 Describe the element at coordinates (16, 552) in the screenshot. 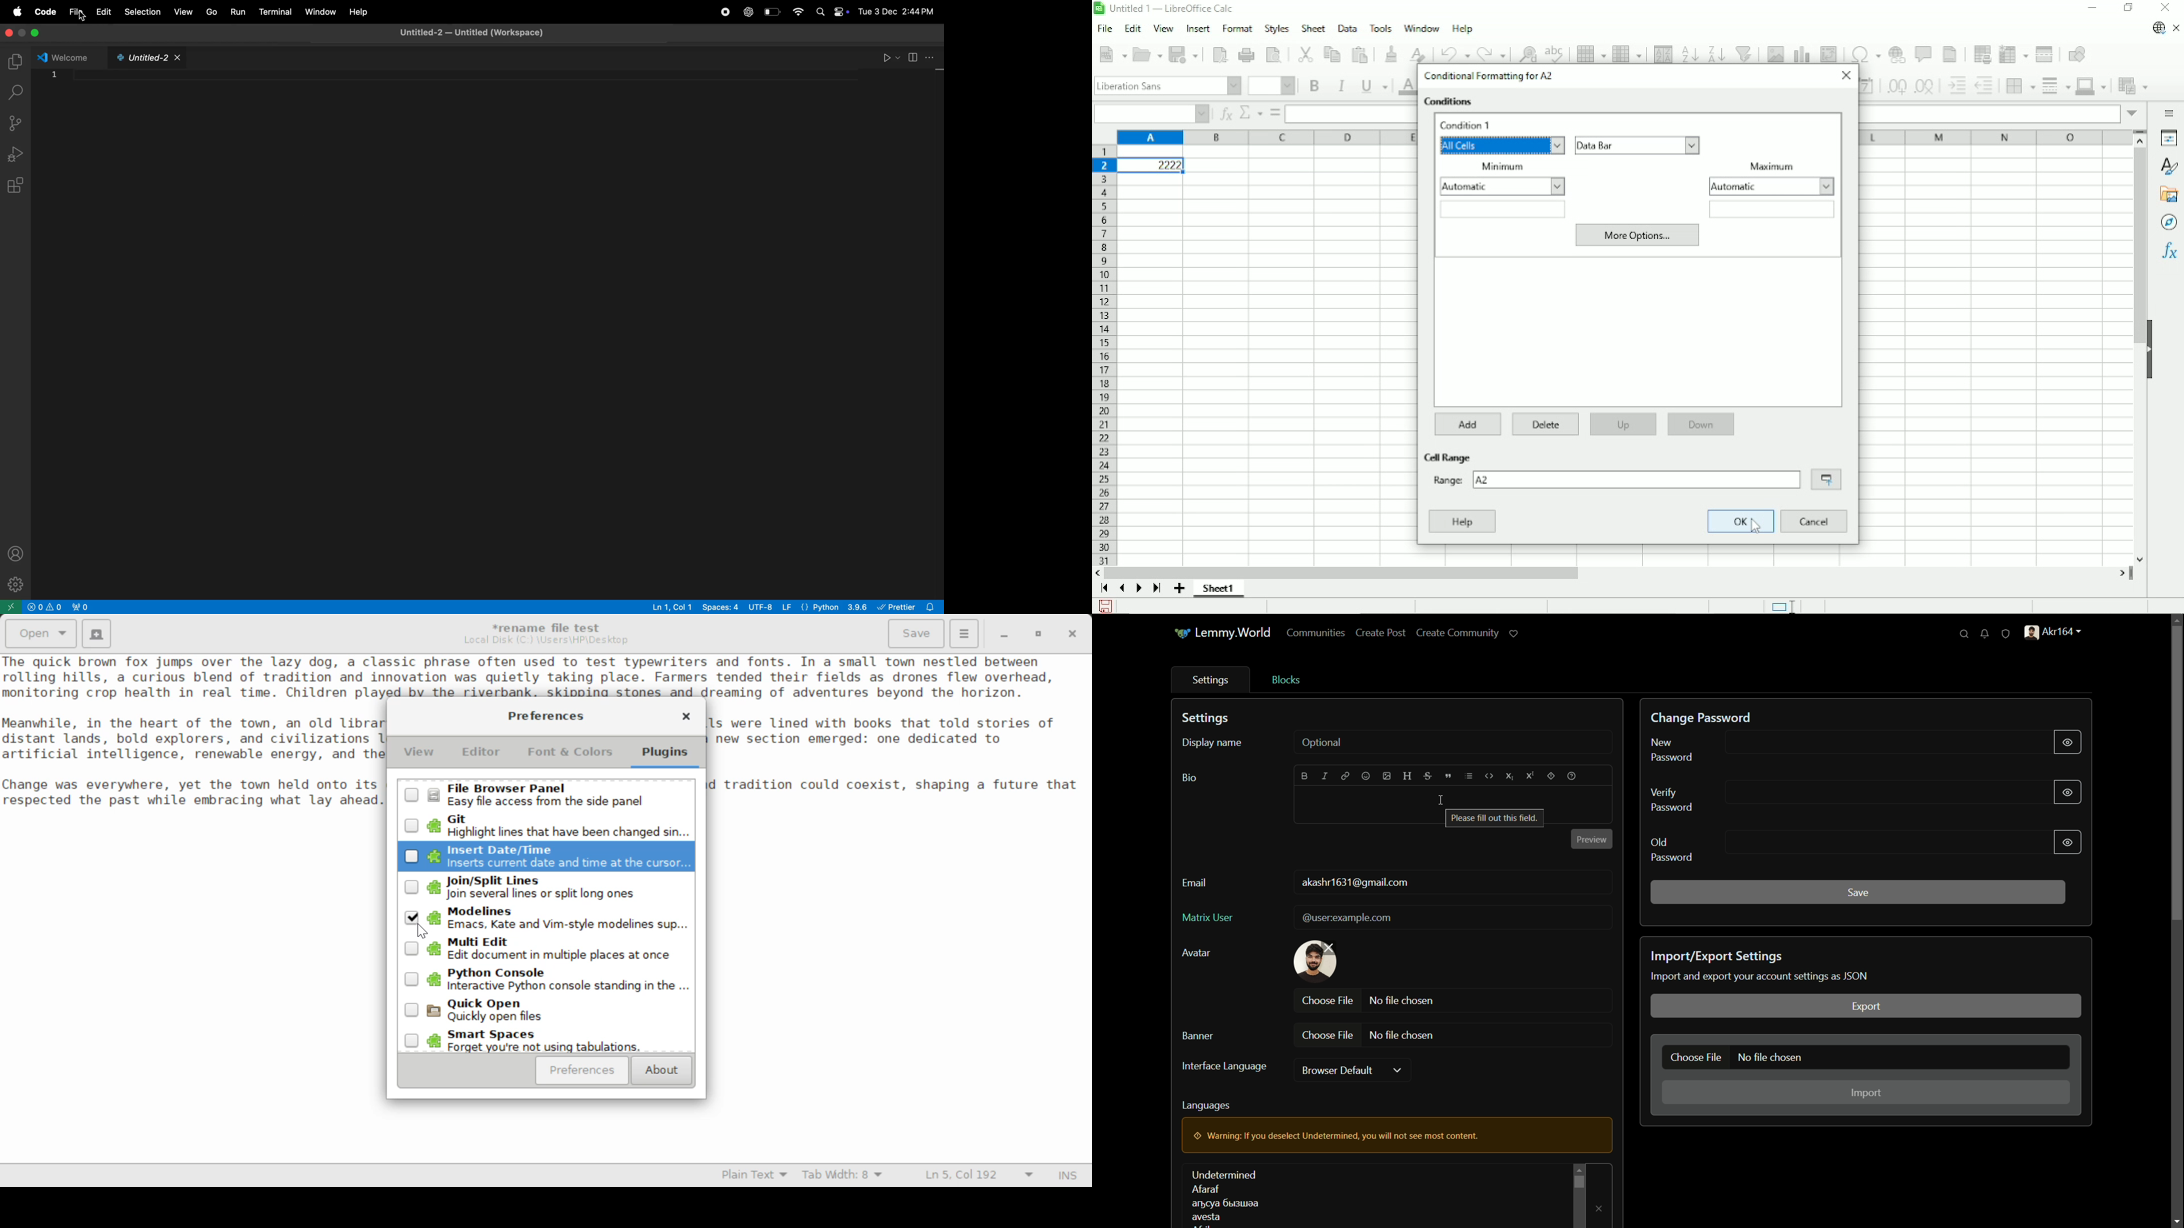

I see `profile` at that location.